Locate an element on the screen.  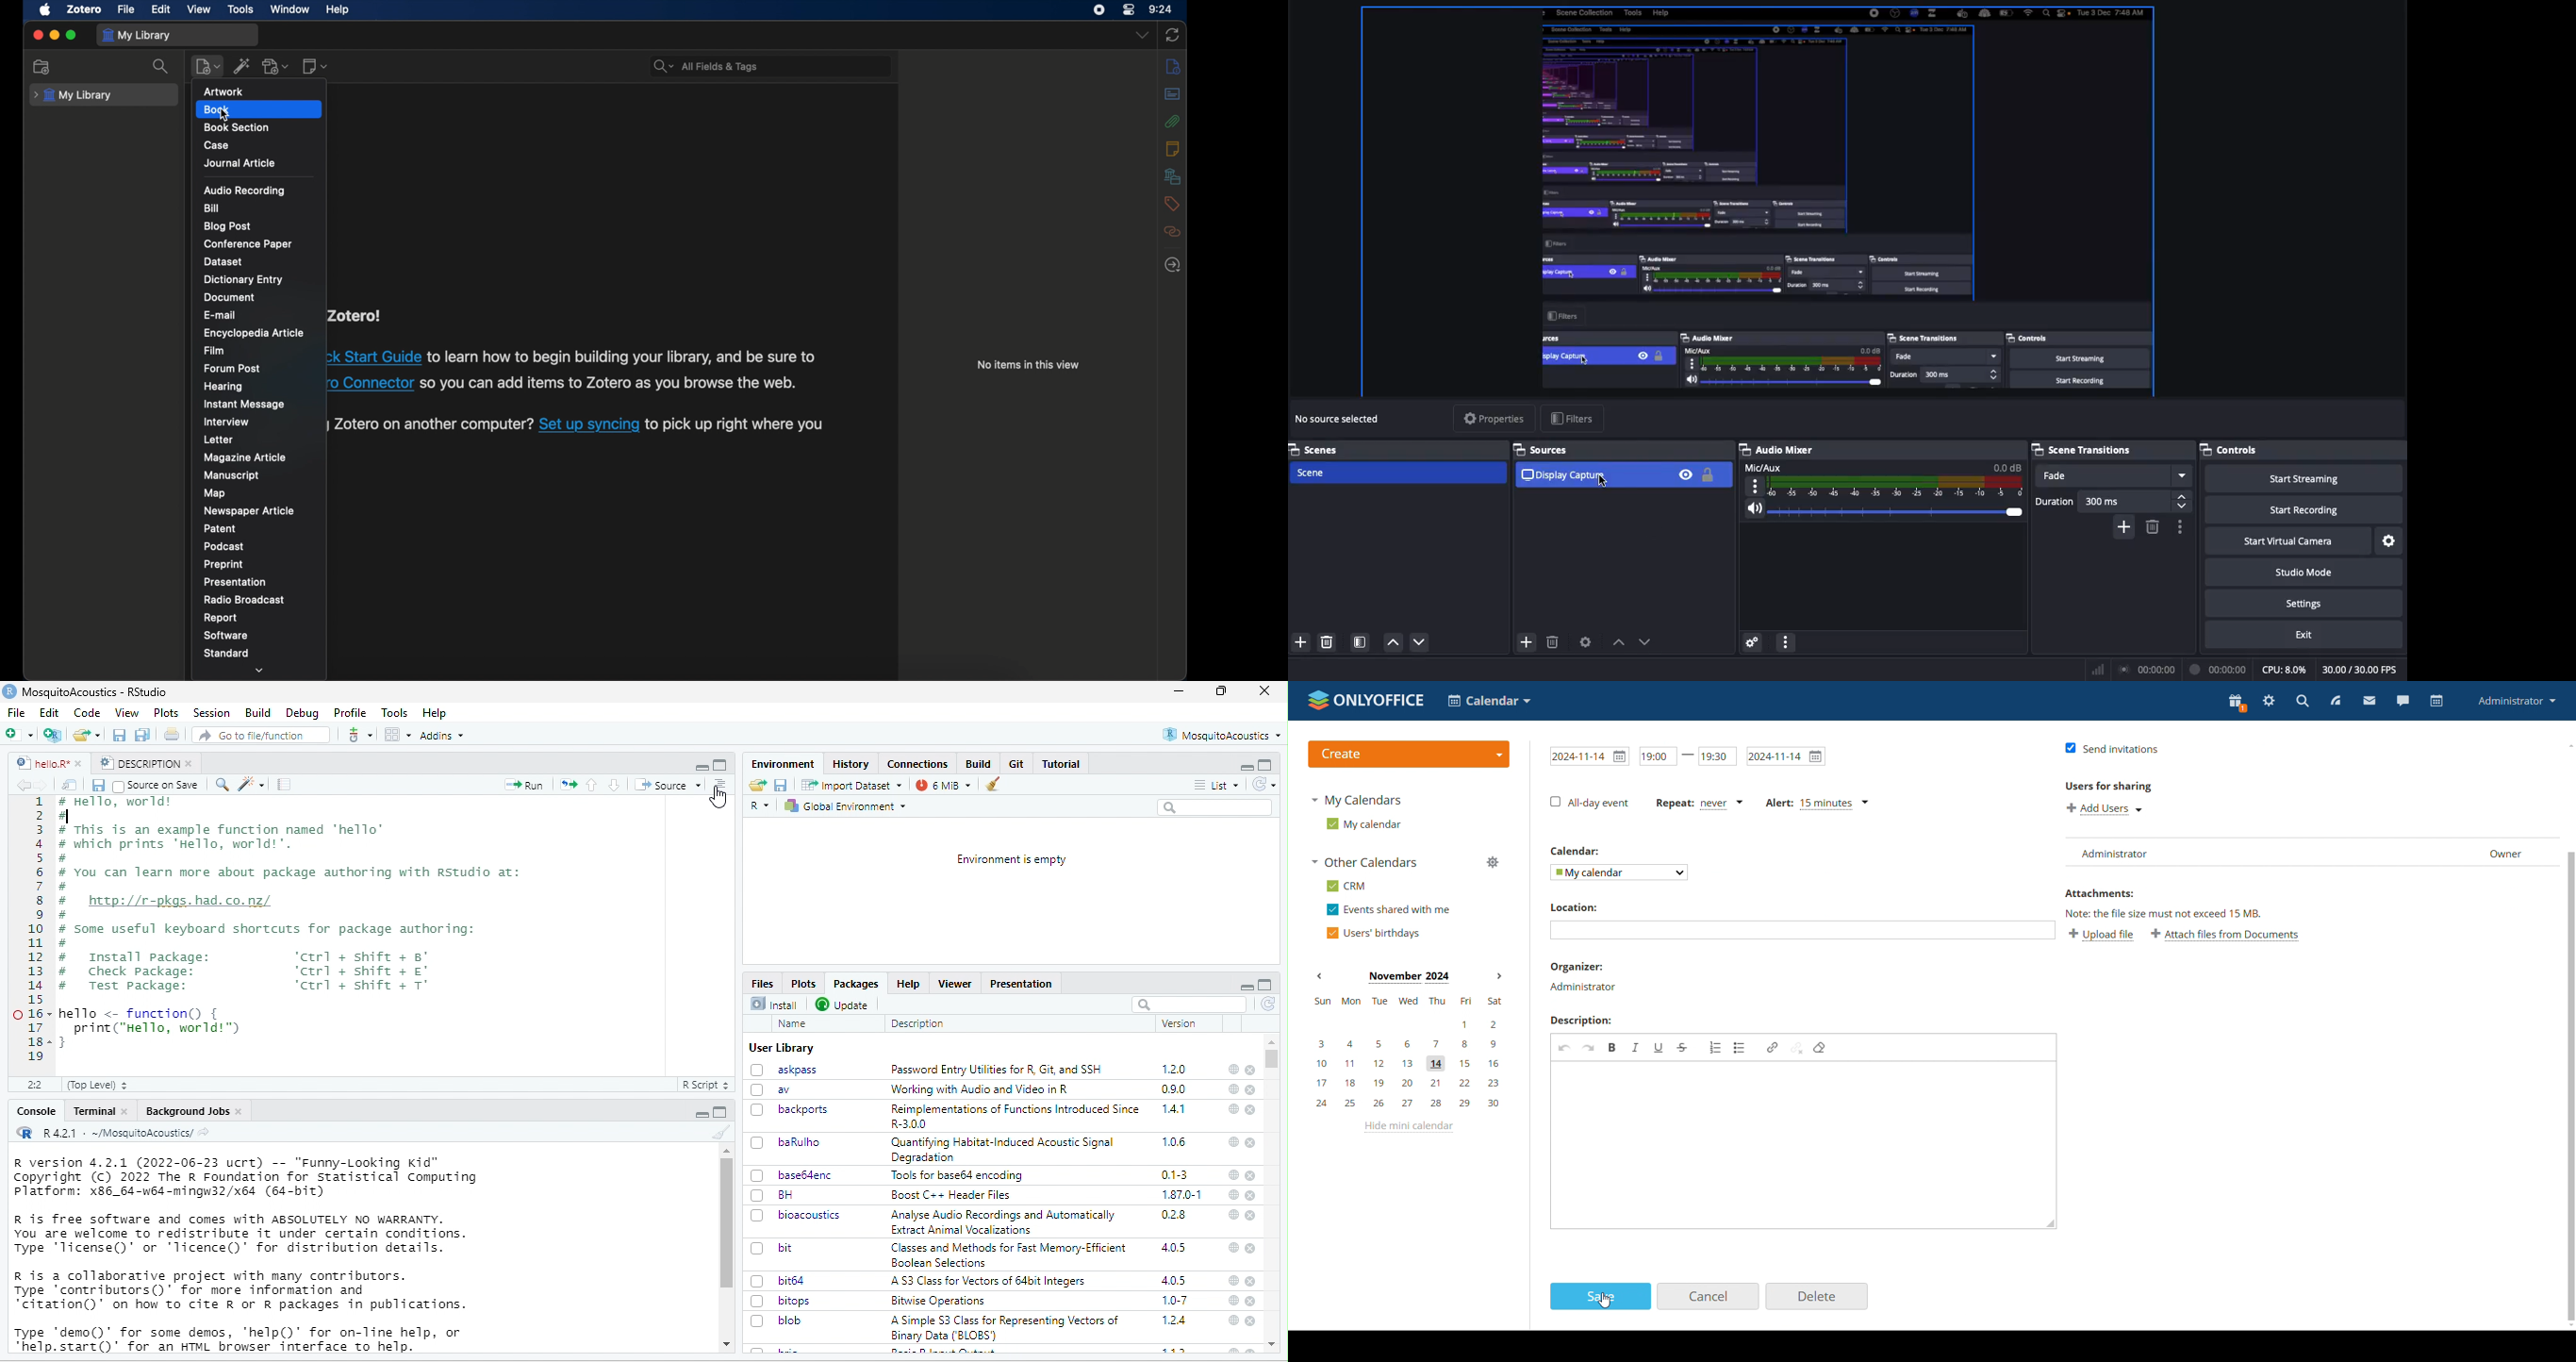
manuscript is located at coordinates (231, 475).